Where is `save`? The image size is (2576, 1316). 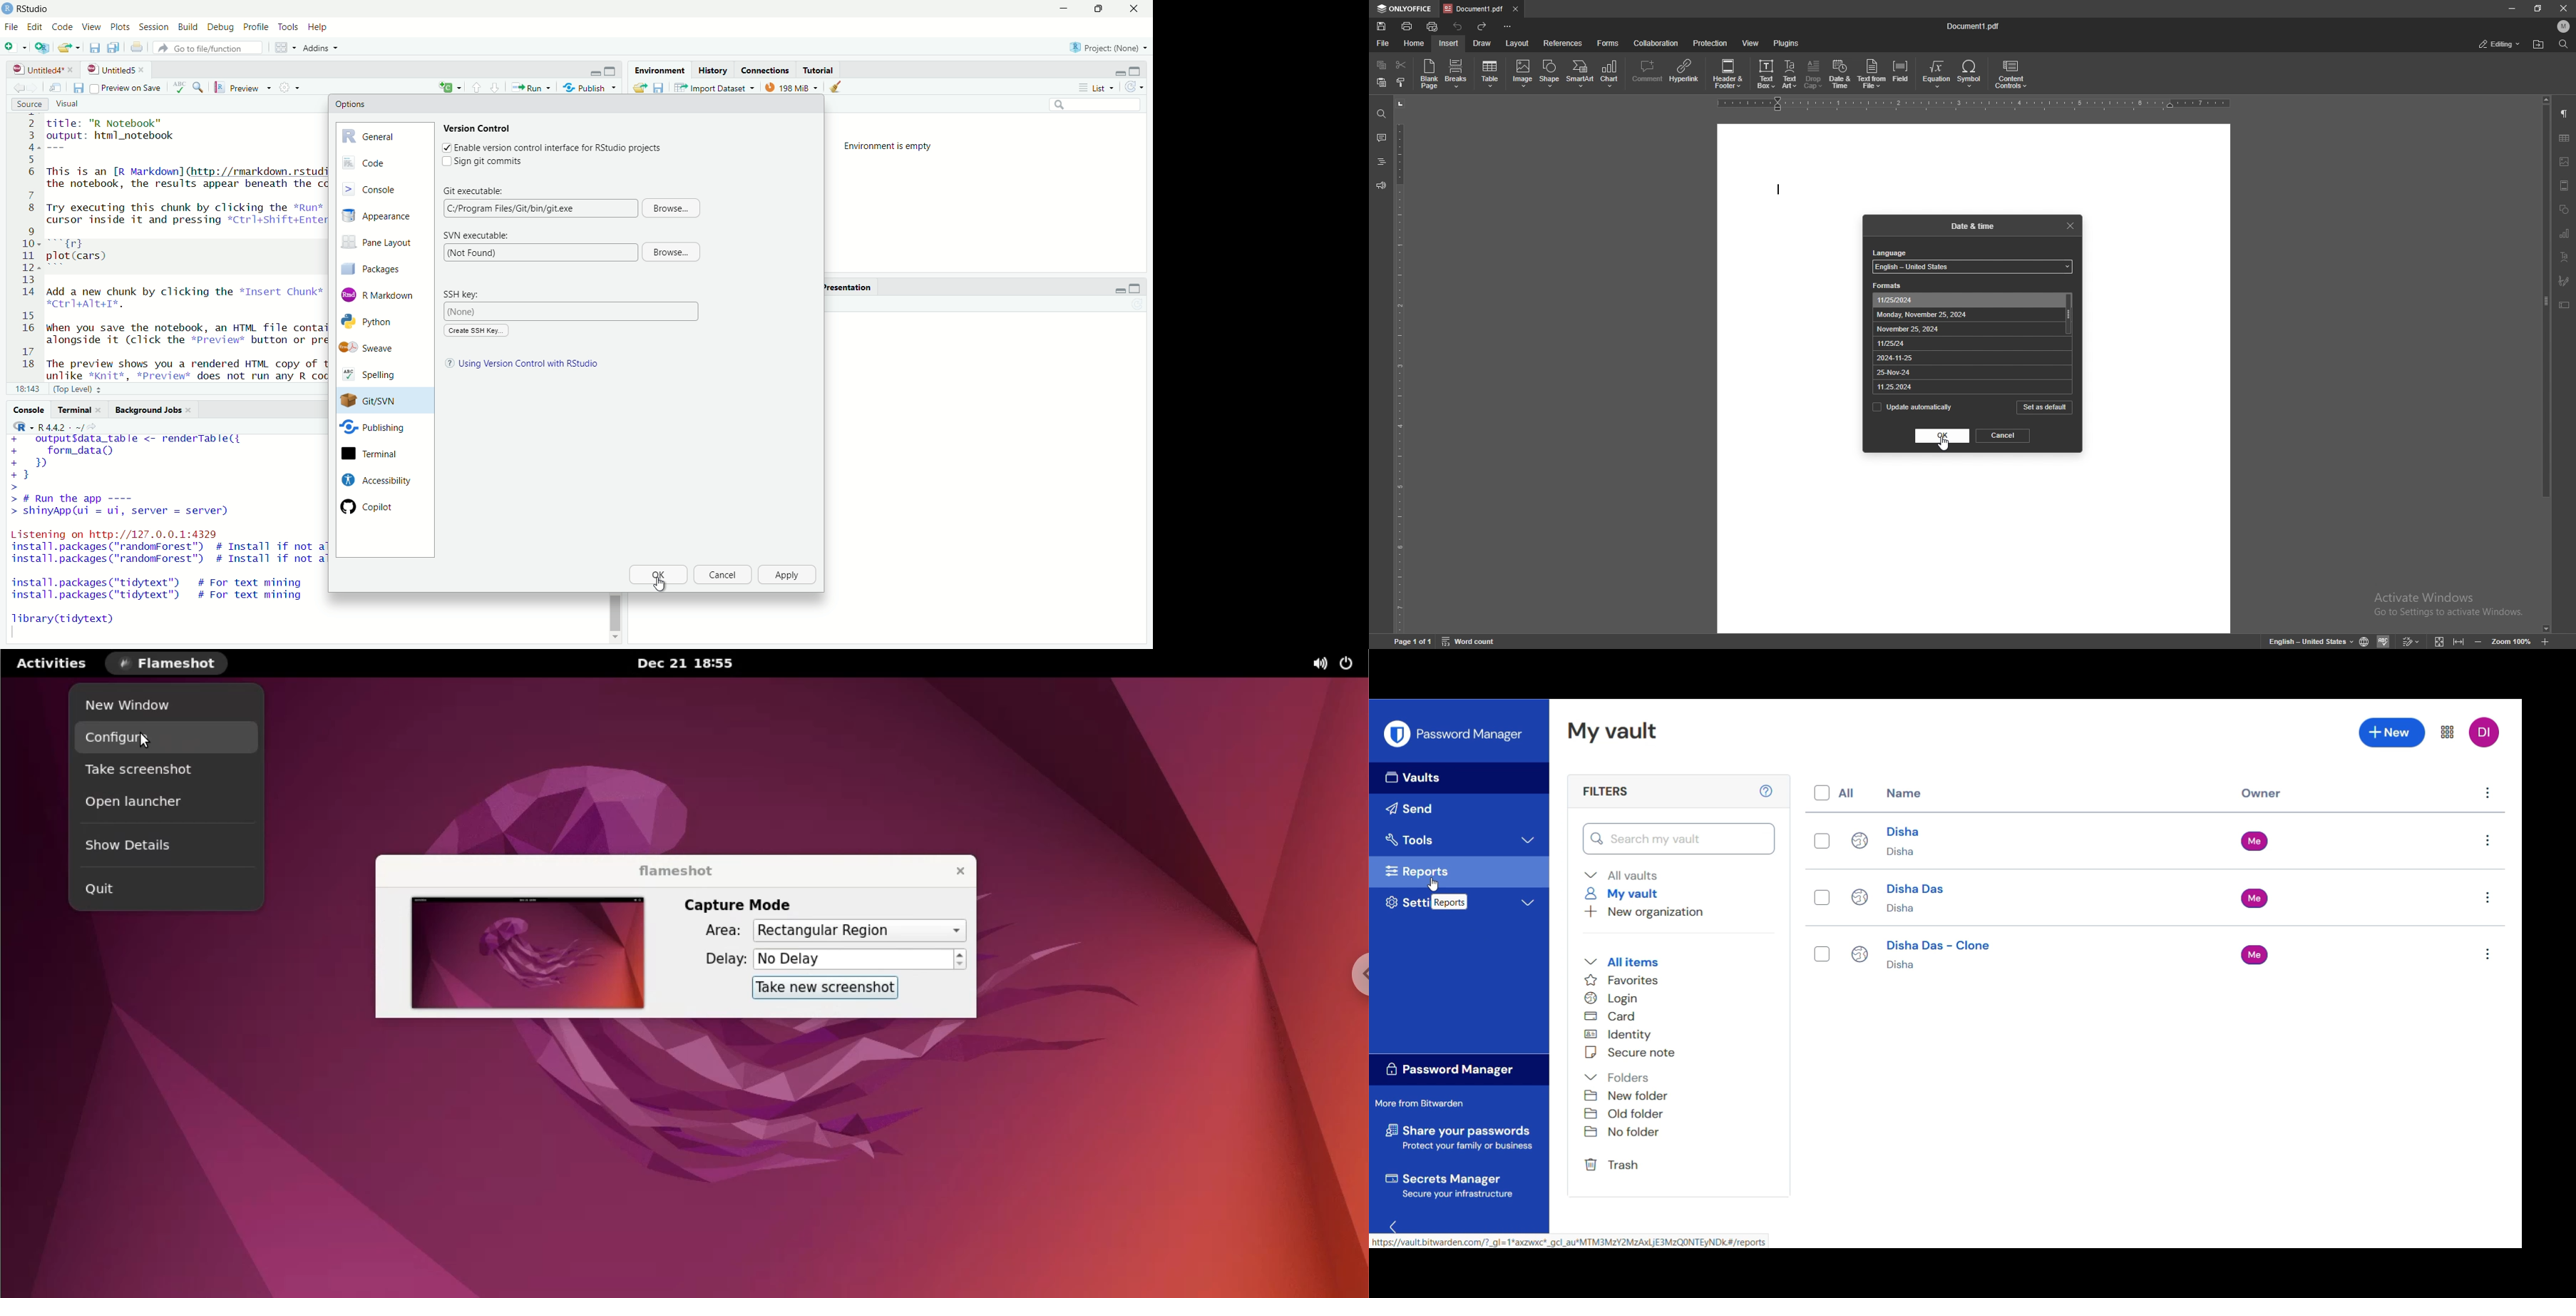 save is located at coordinates (77, 88).